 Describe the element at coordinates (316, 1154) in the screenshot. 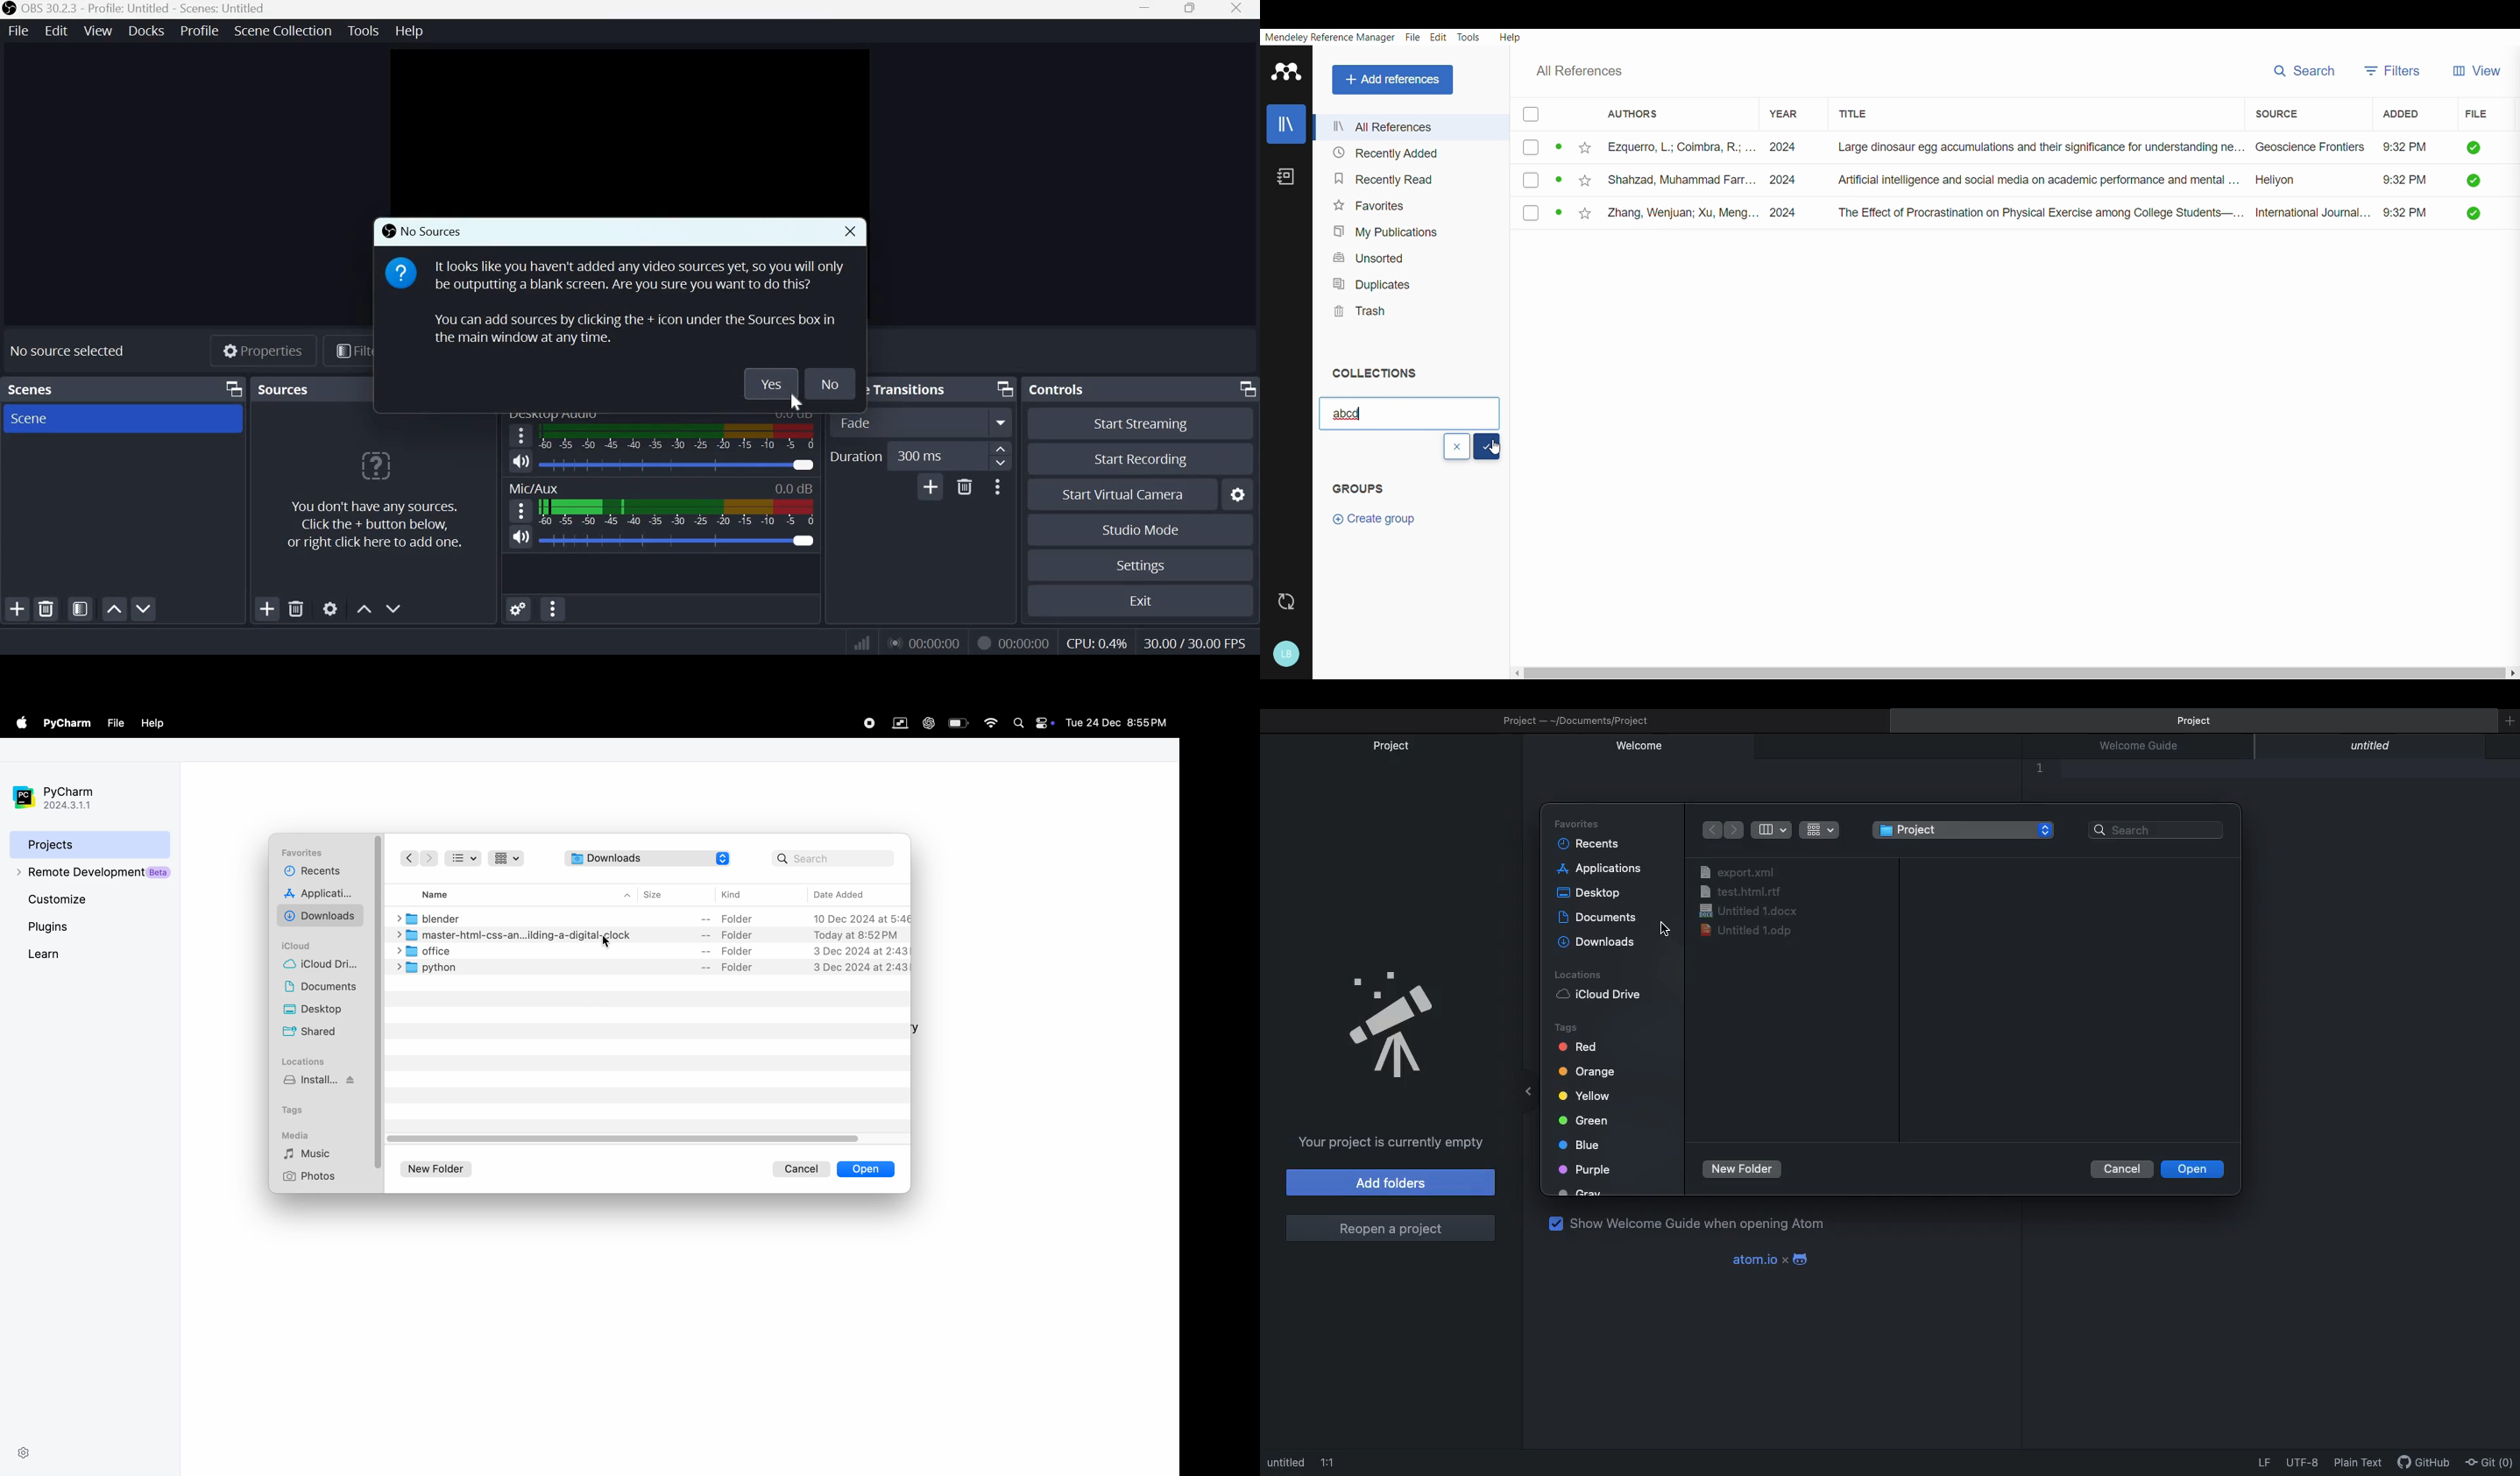

I see `music` at that location.